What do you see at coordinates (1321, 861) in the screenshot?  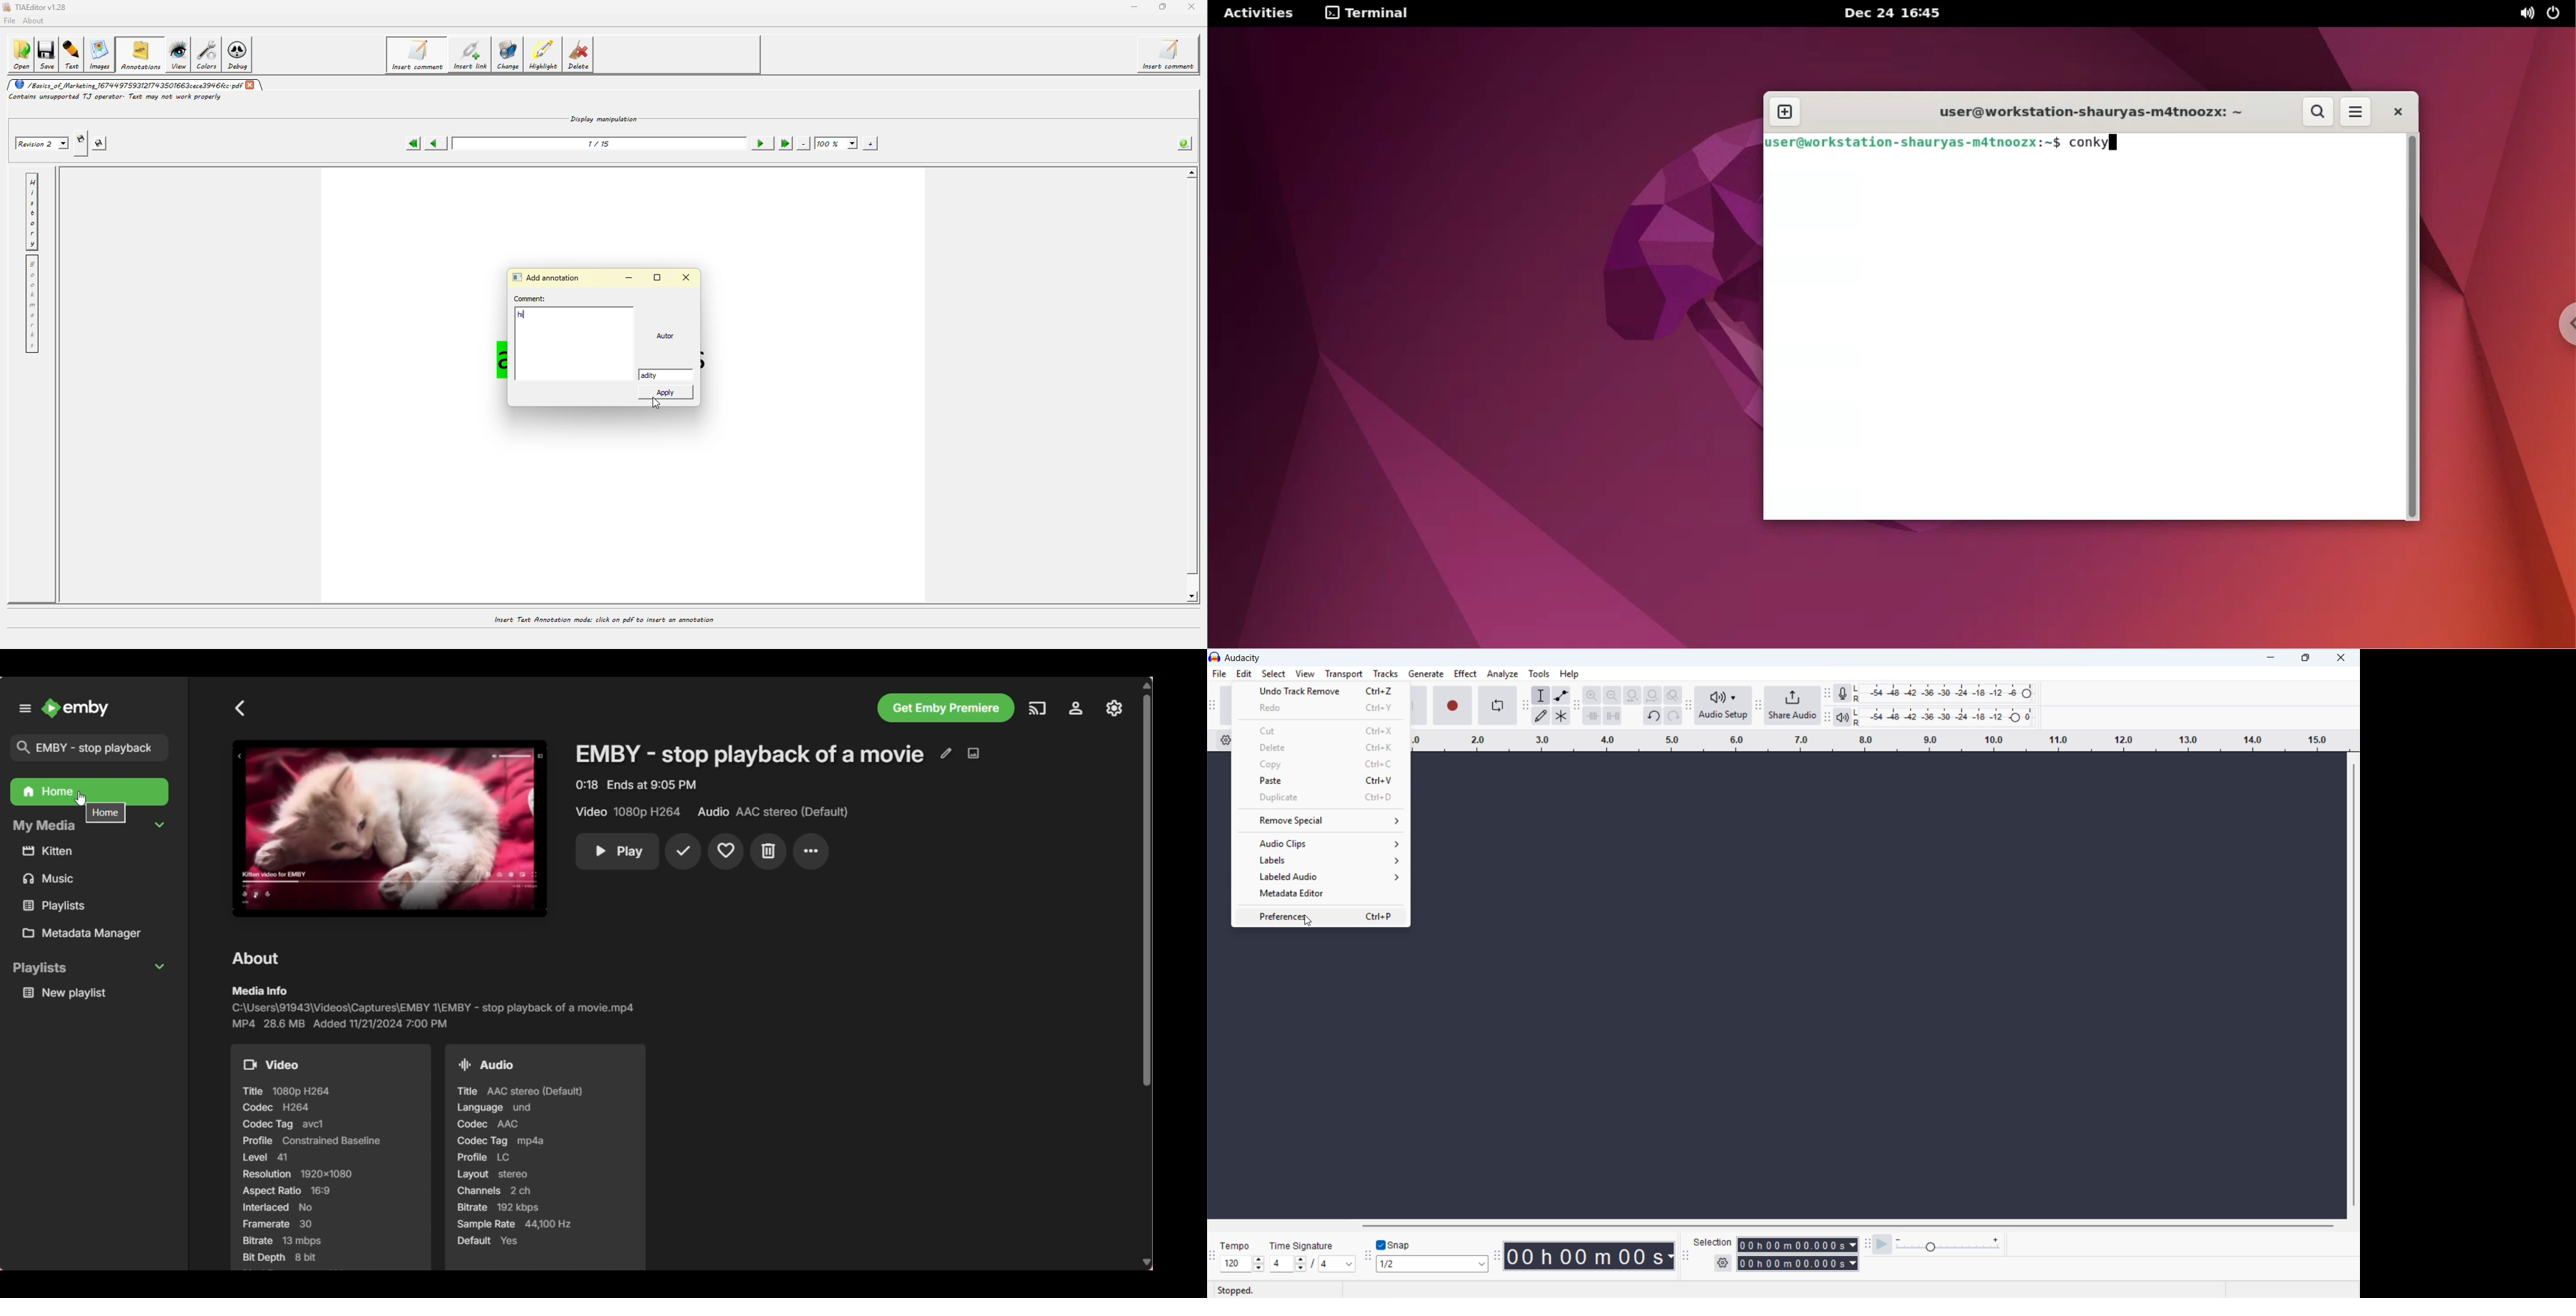 I see `labels` at bounding box center [1321, 861].